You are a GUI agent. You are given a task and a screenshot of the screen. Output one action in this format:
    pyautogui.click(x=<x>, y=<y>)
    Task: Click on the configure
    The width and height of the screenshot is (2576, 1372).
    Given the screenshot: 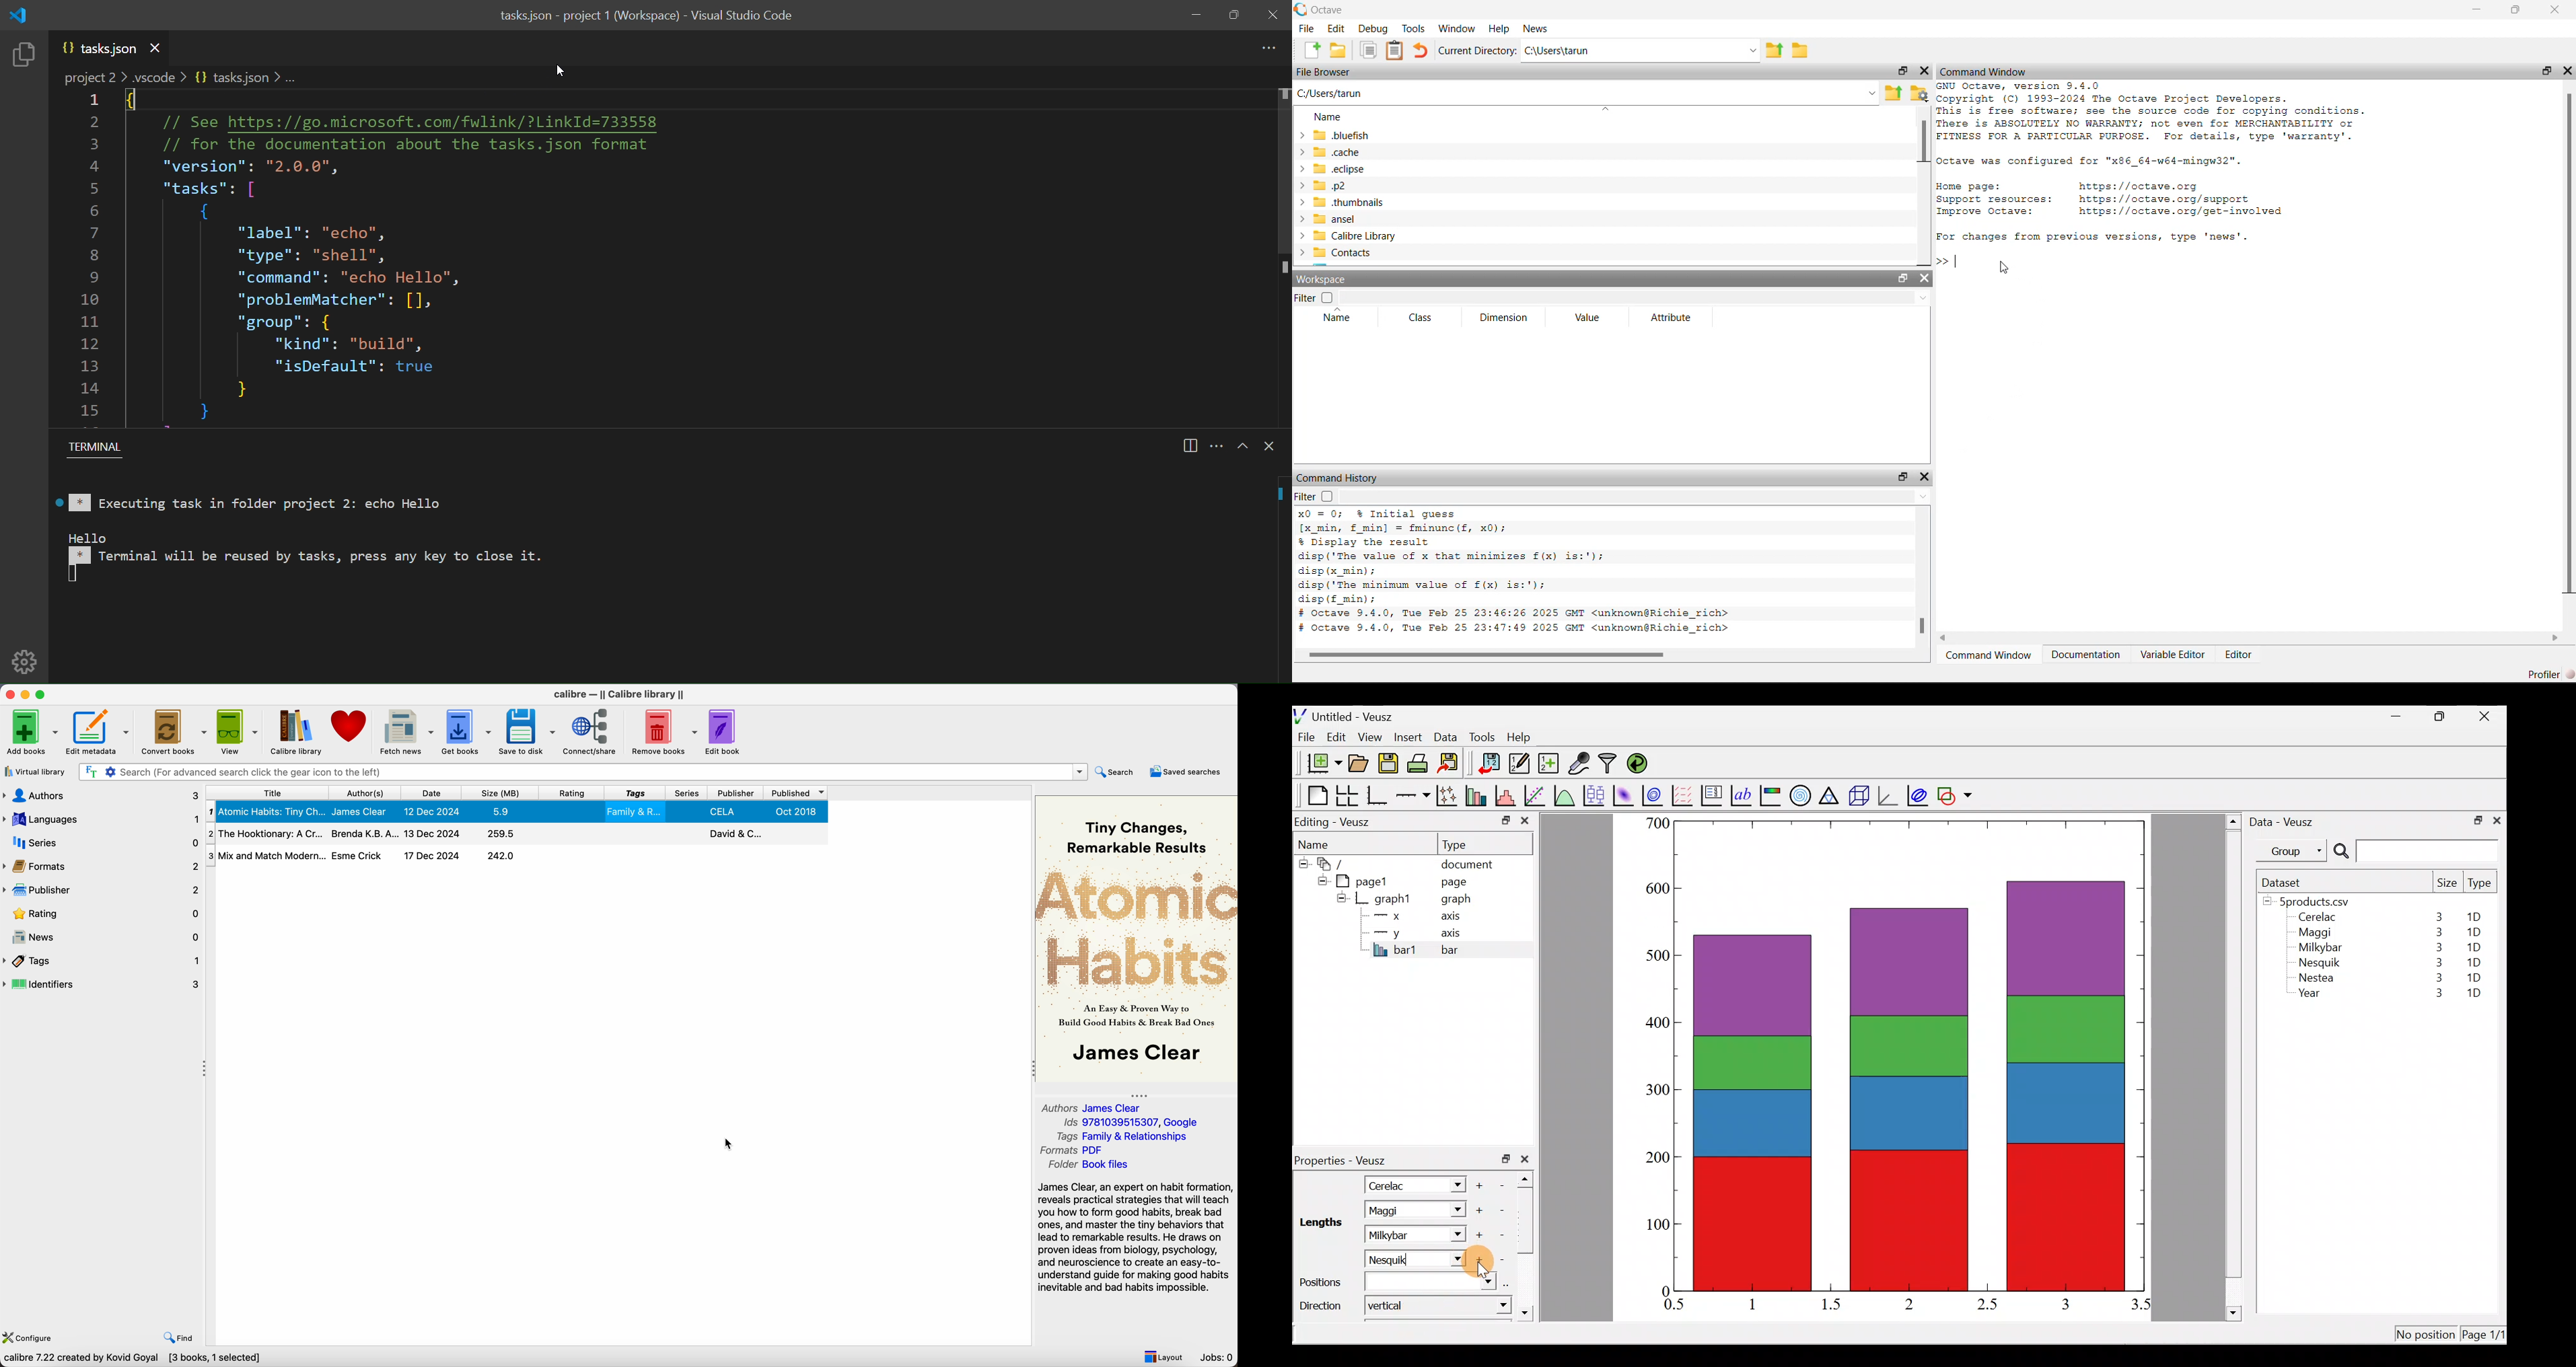 What is the action you would take?
    pyautogui.click(x=29, y=1337)
    